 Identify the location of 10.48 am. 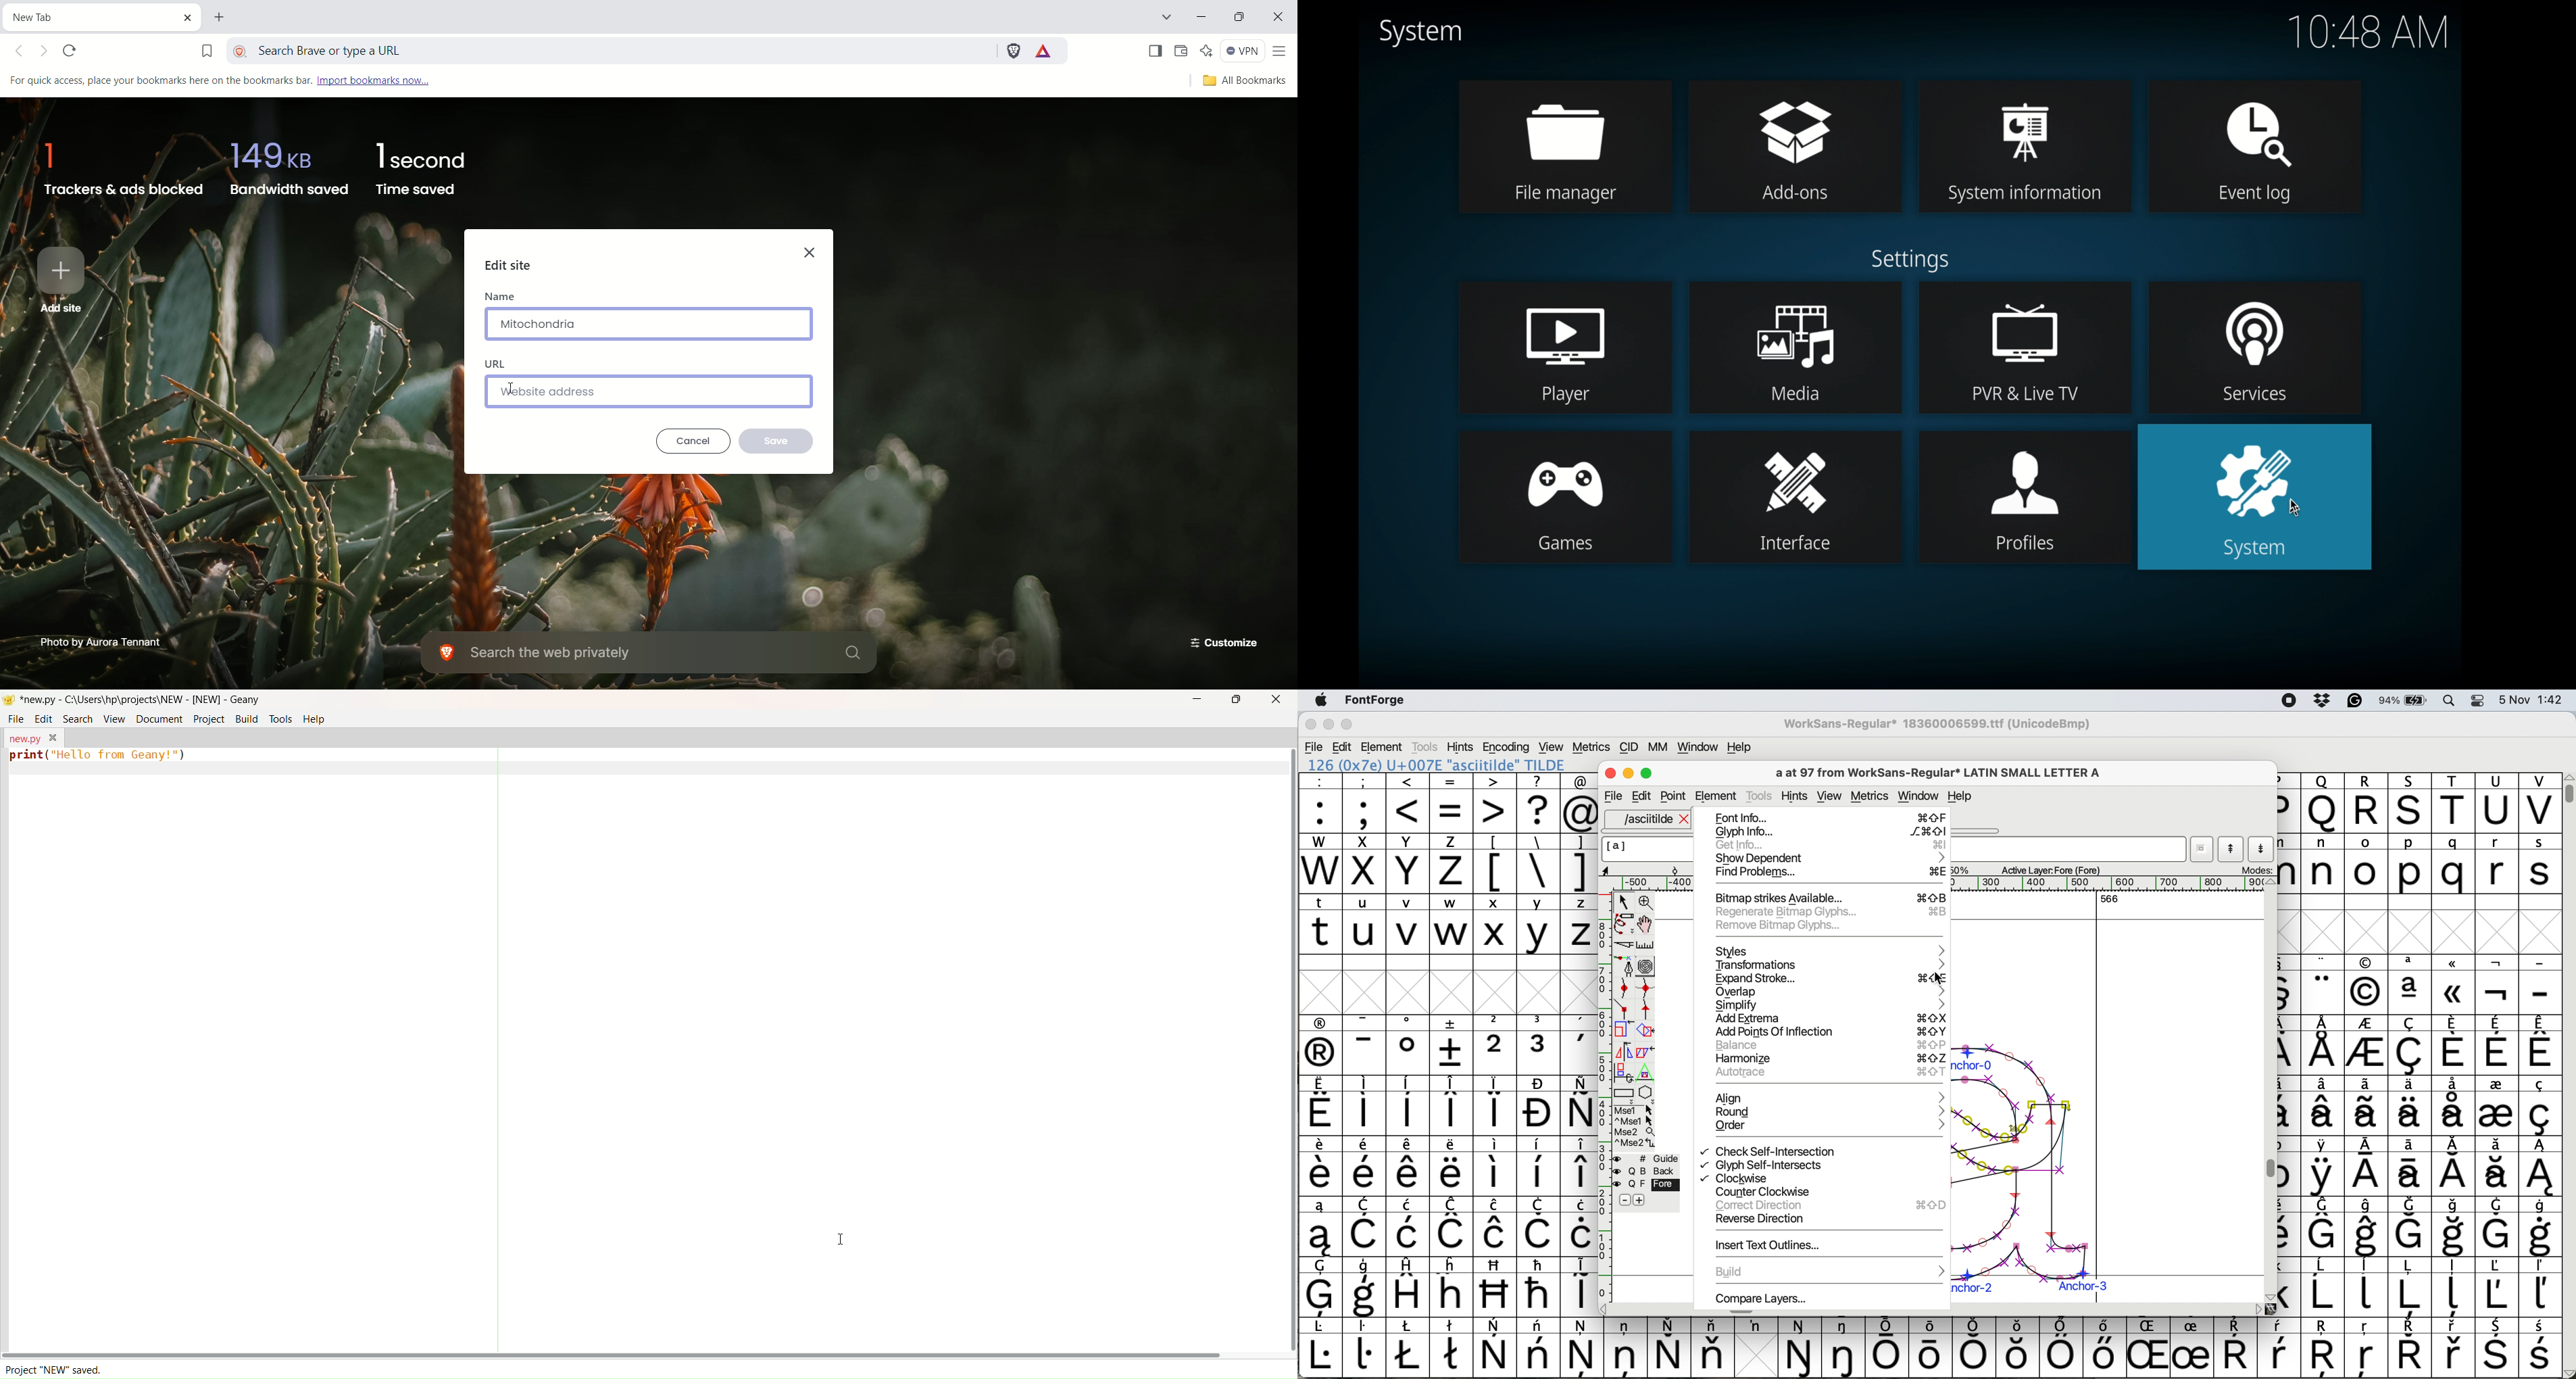
(2369, 31).